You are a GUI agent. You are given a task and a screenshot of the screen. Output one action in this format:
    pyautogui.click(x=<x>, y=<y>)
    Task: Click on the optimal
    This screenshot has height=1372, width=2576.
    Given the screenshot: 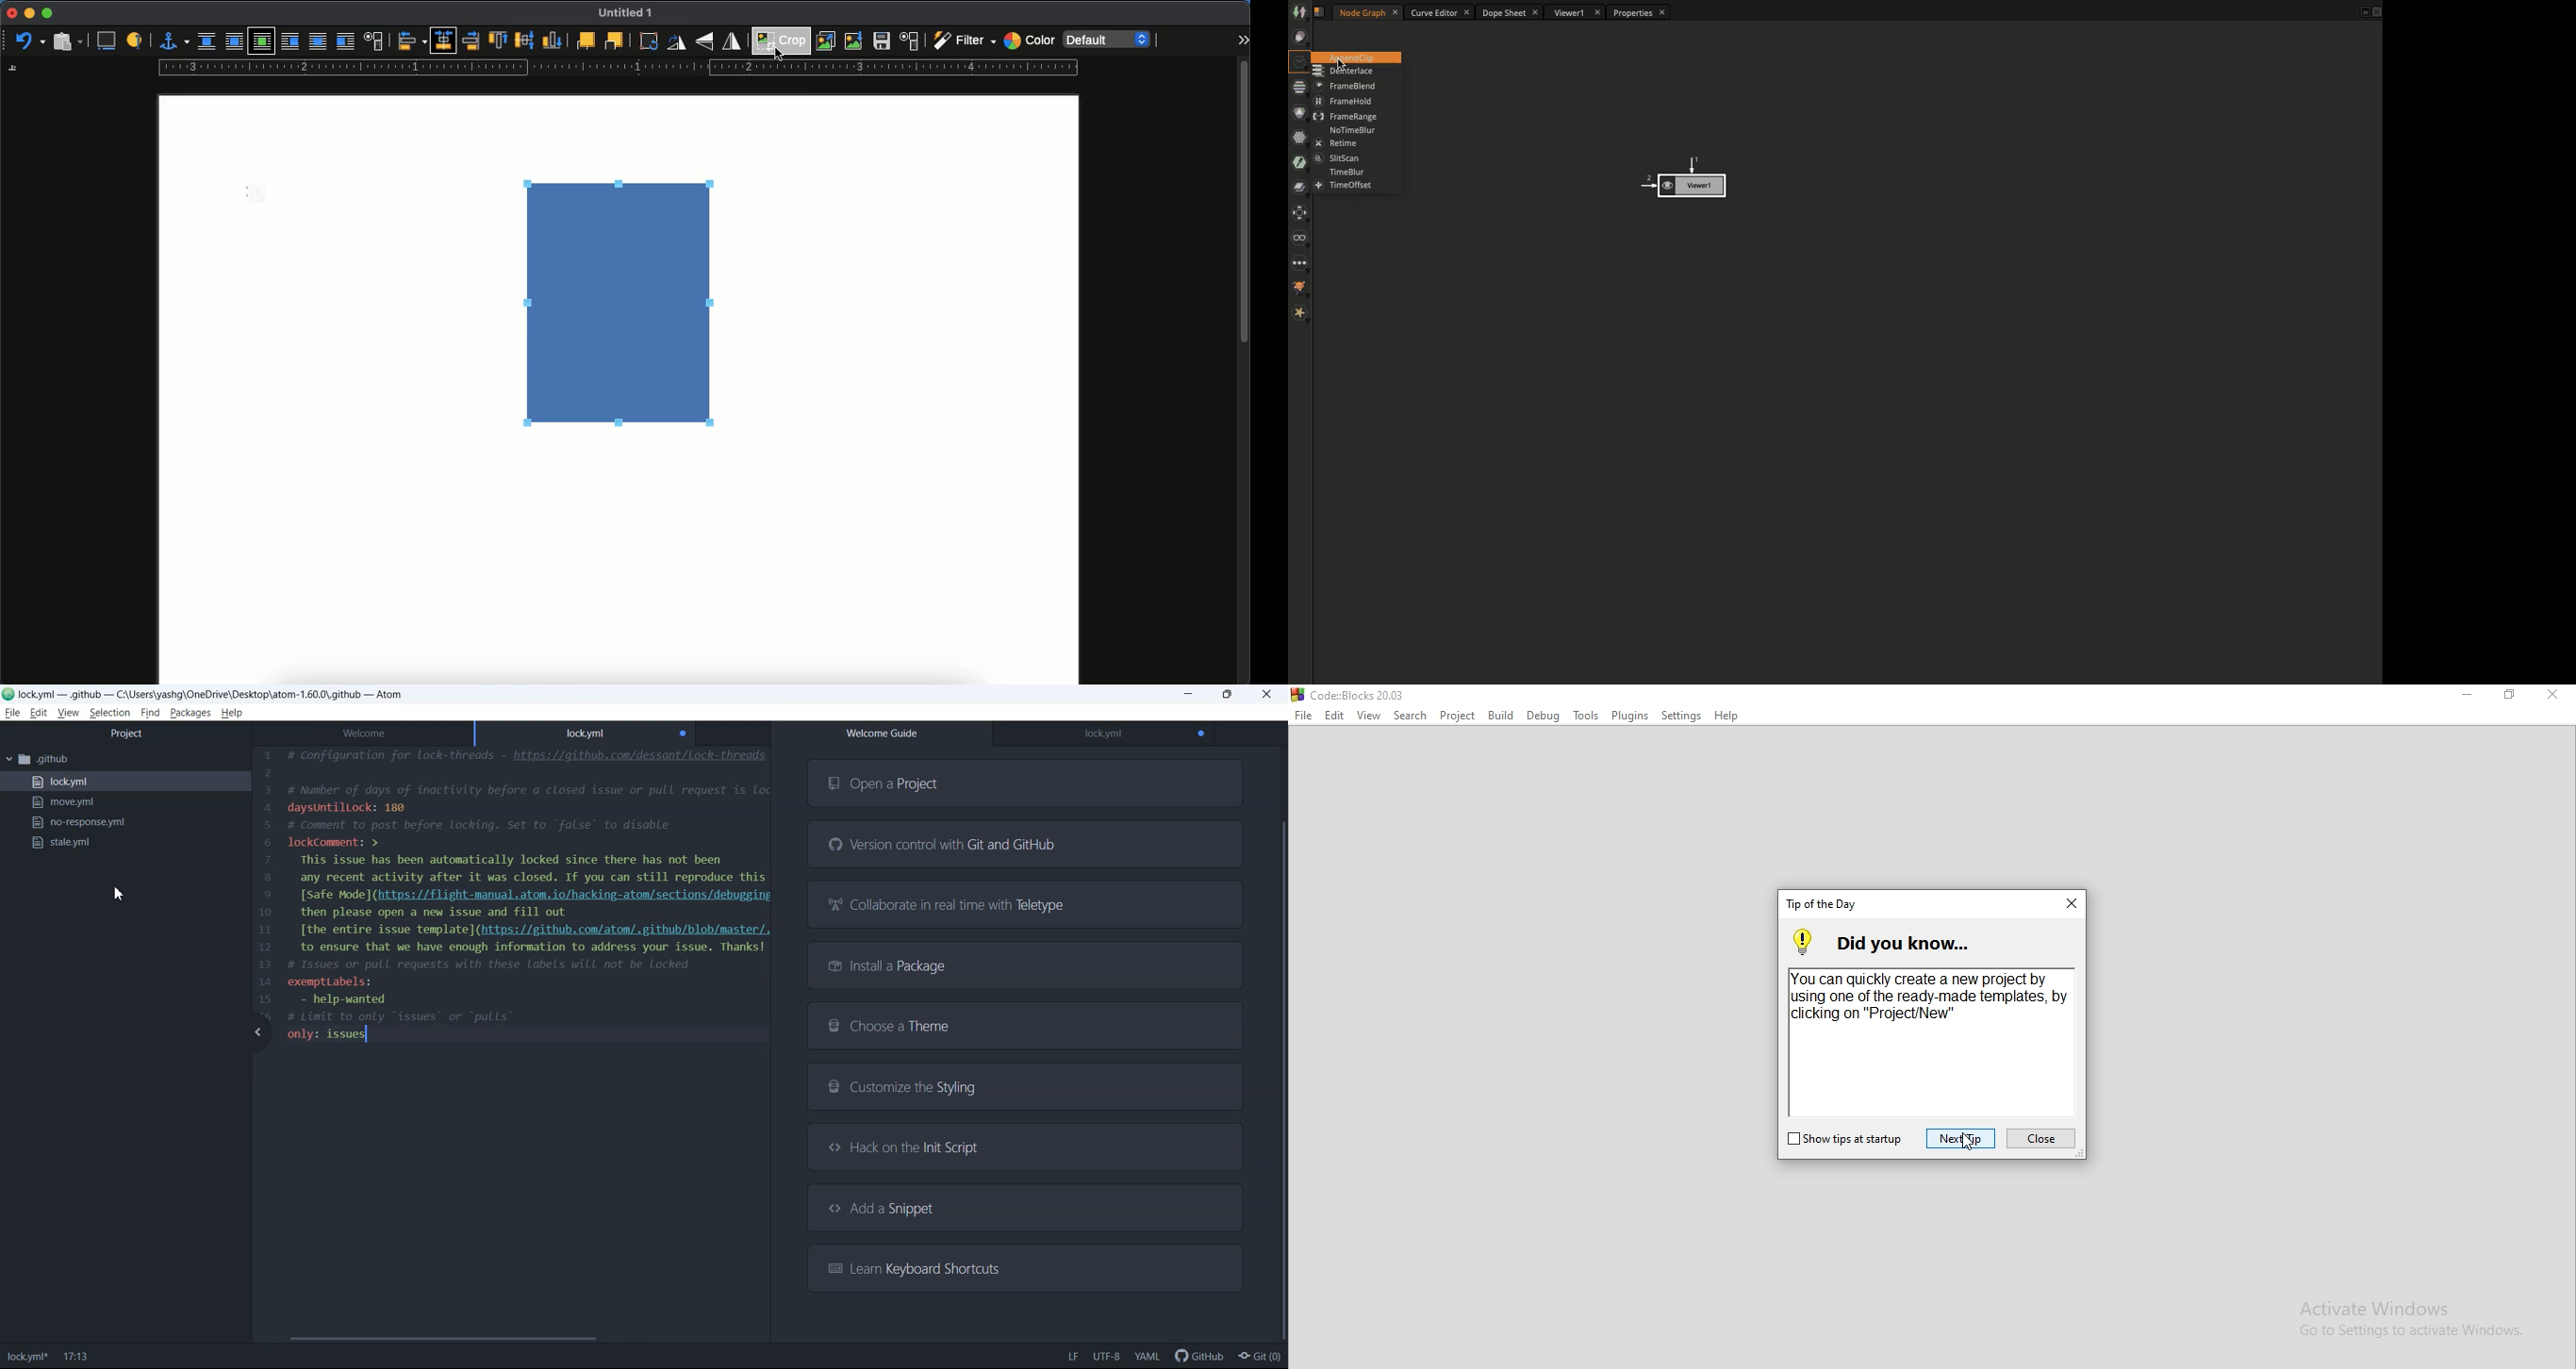 What is the action you would take?
    pyautogui.click(x=261, y=43)
    